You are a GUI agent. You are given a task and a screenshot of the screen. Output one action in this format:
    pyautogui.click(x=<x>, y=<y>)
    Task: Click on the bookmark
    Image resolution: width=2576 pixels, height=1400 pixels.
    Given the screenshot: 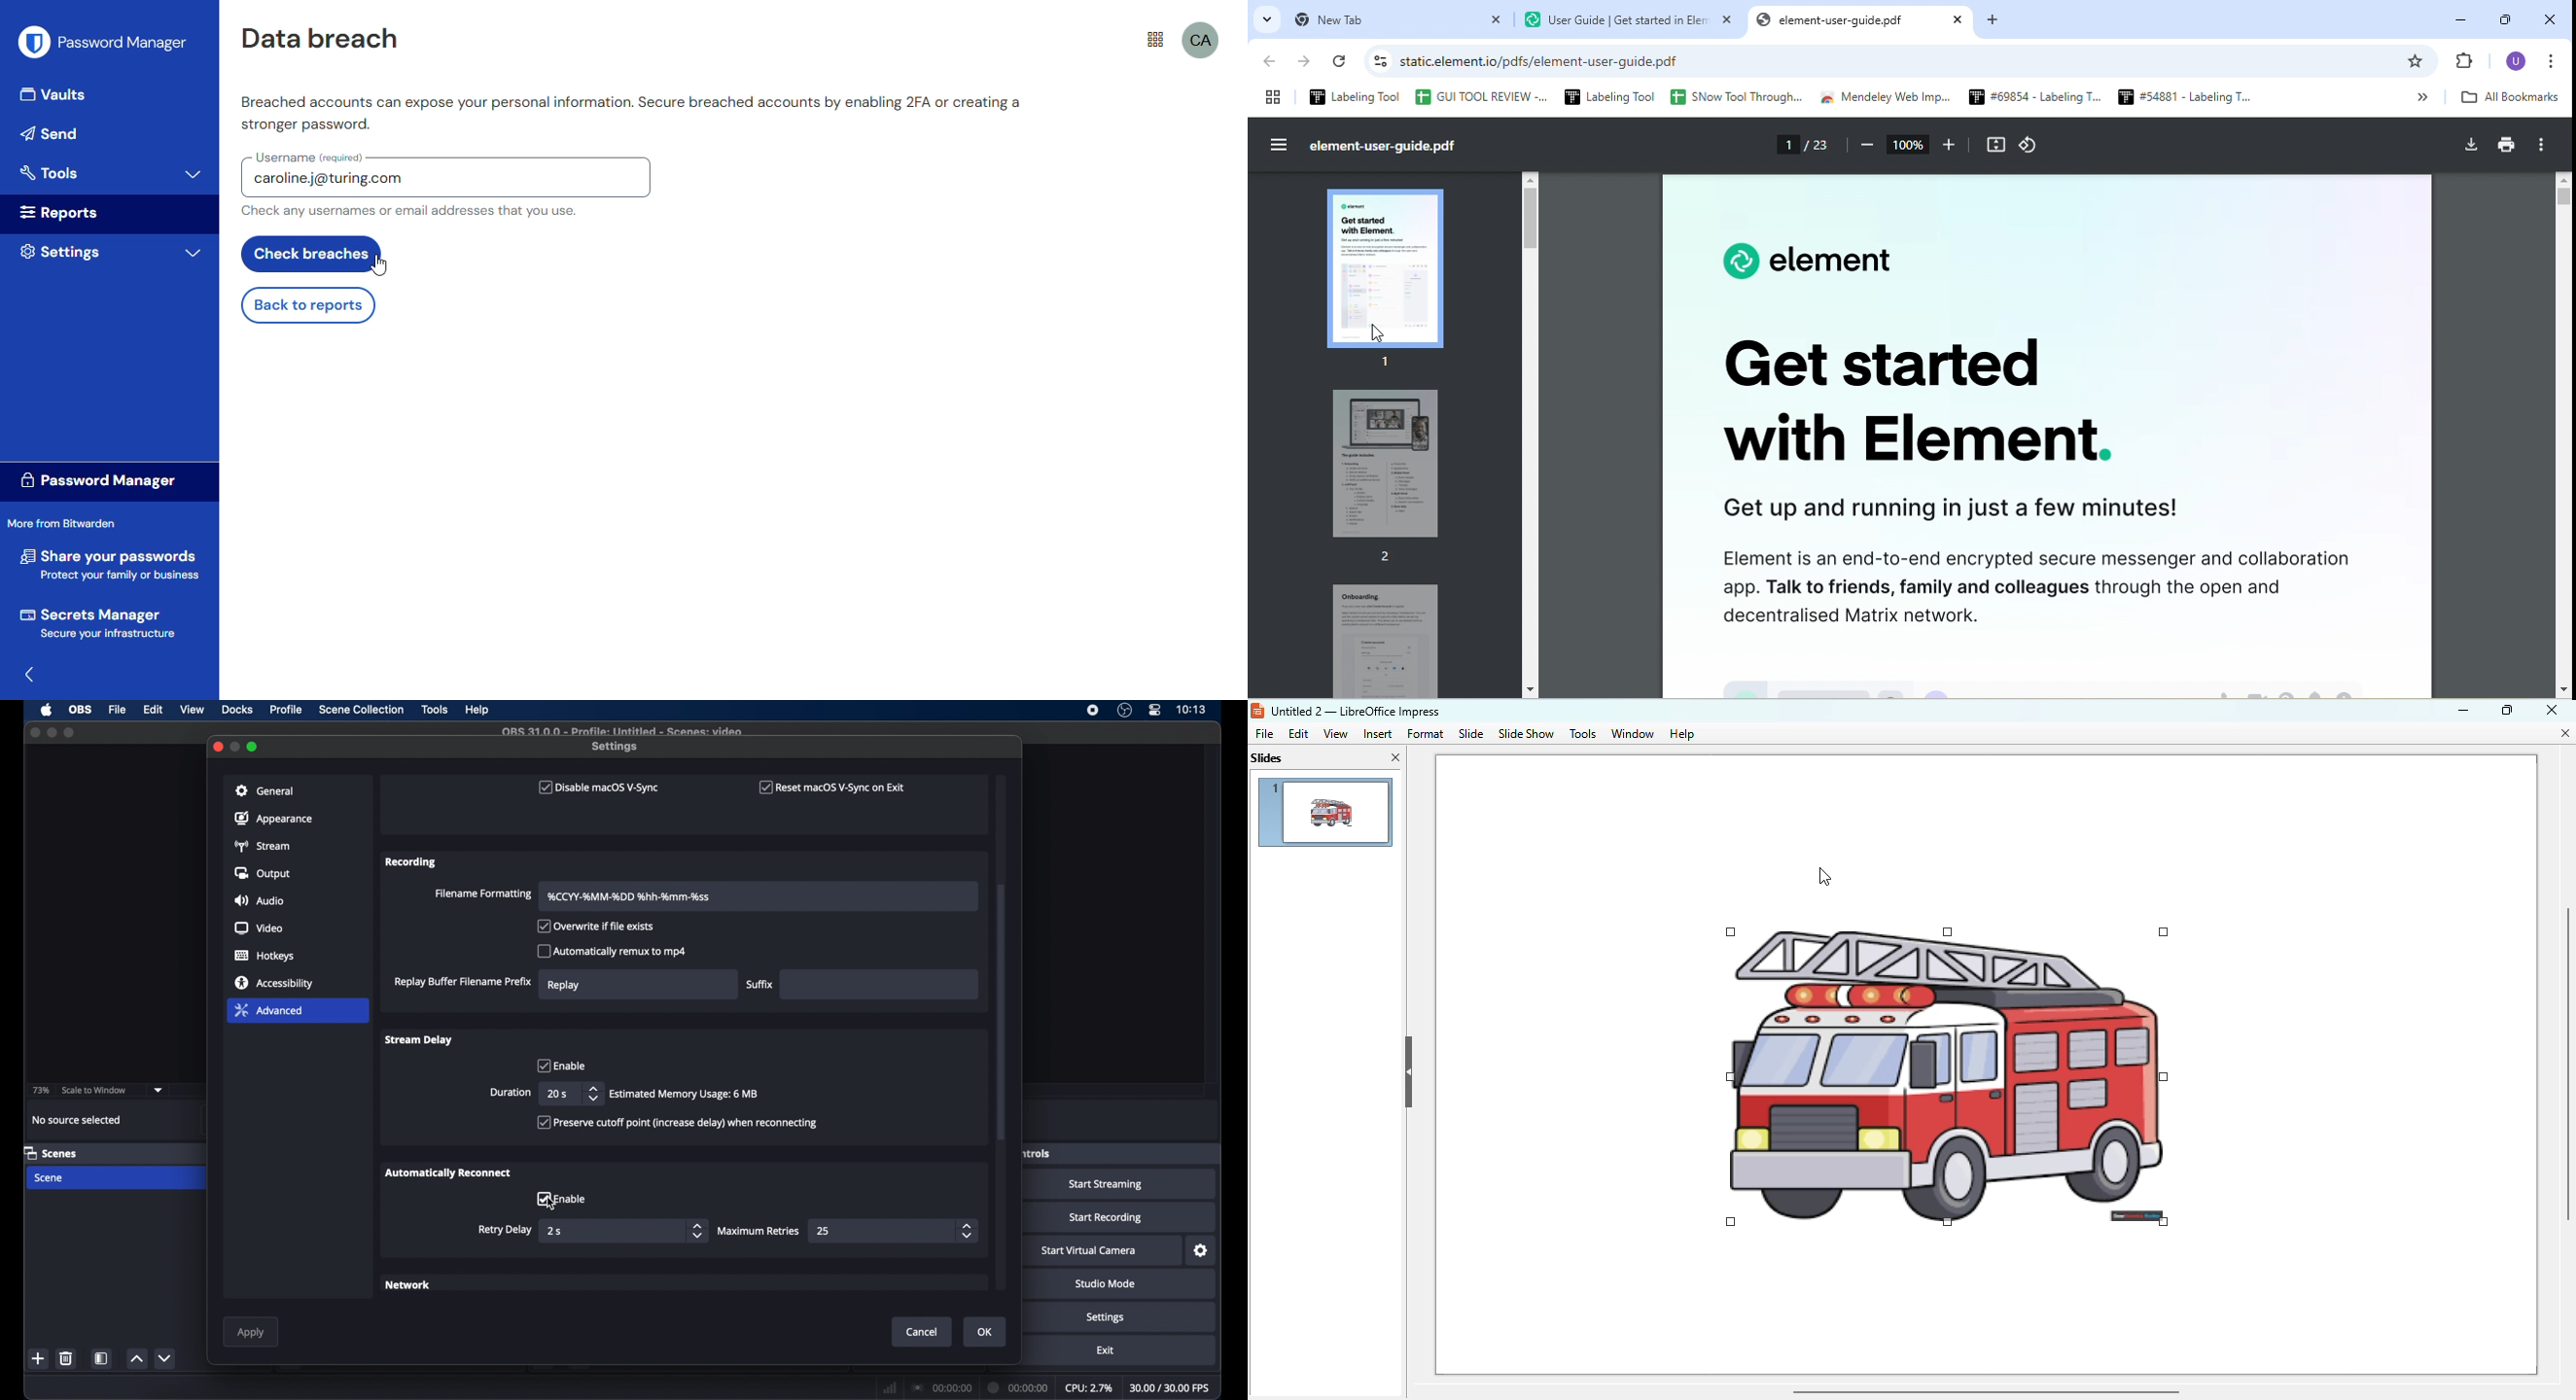 What is the action you would take?
    pyautogui.click(x=2419, y=61)
    